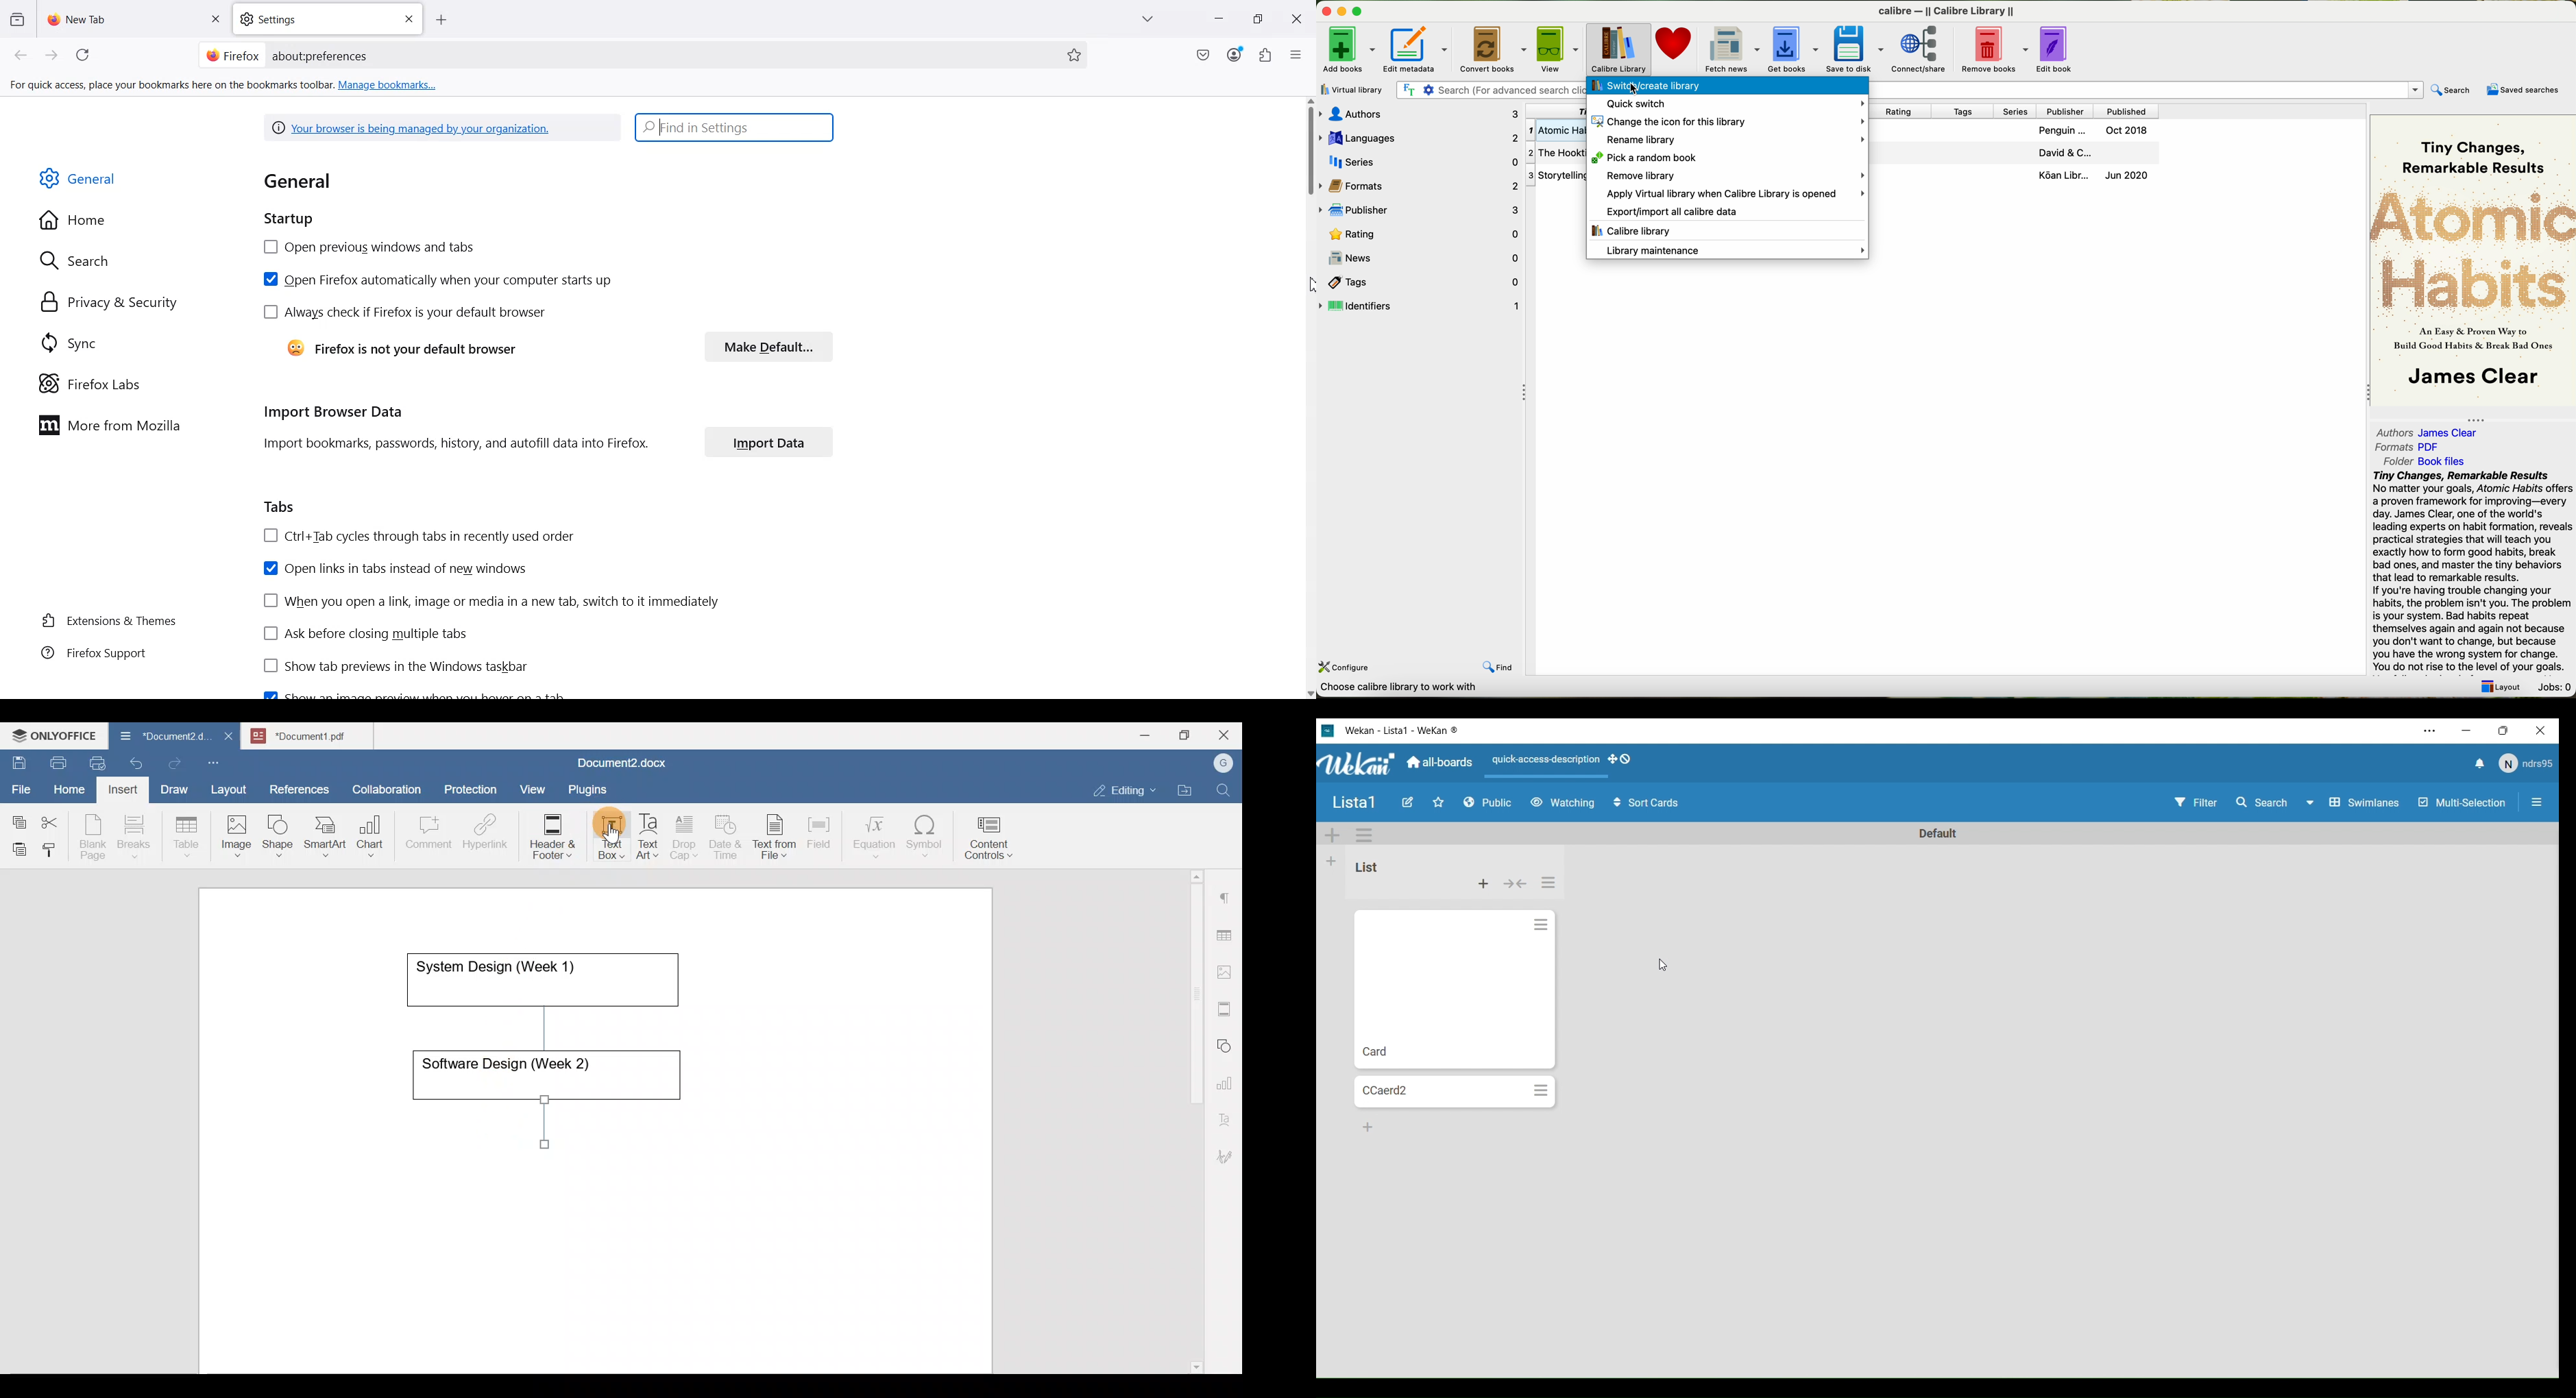 The height and width of the screenshot is (1400, 2576). What do you see at coordinates (1557, 129) in the screenshot?
I see `1 Atomic Hal` at bounding box center [1557, 129].